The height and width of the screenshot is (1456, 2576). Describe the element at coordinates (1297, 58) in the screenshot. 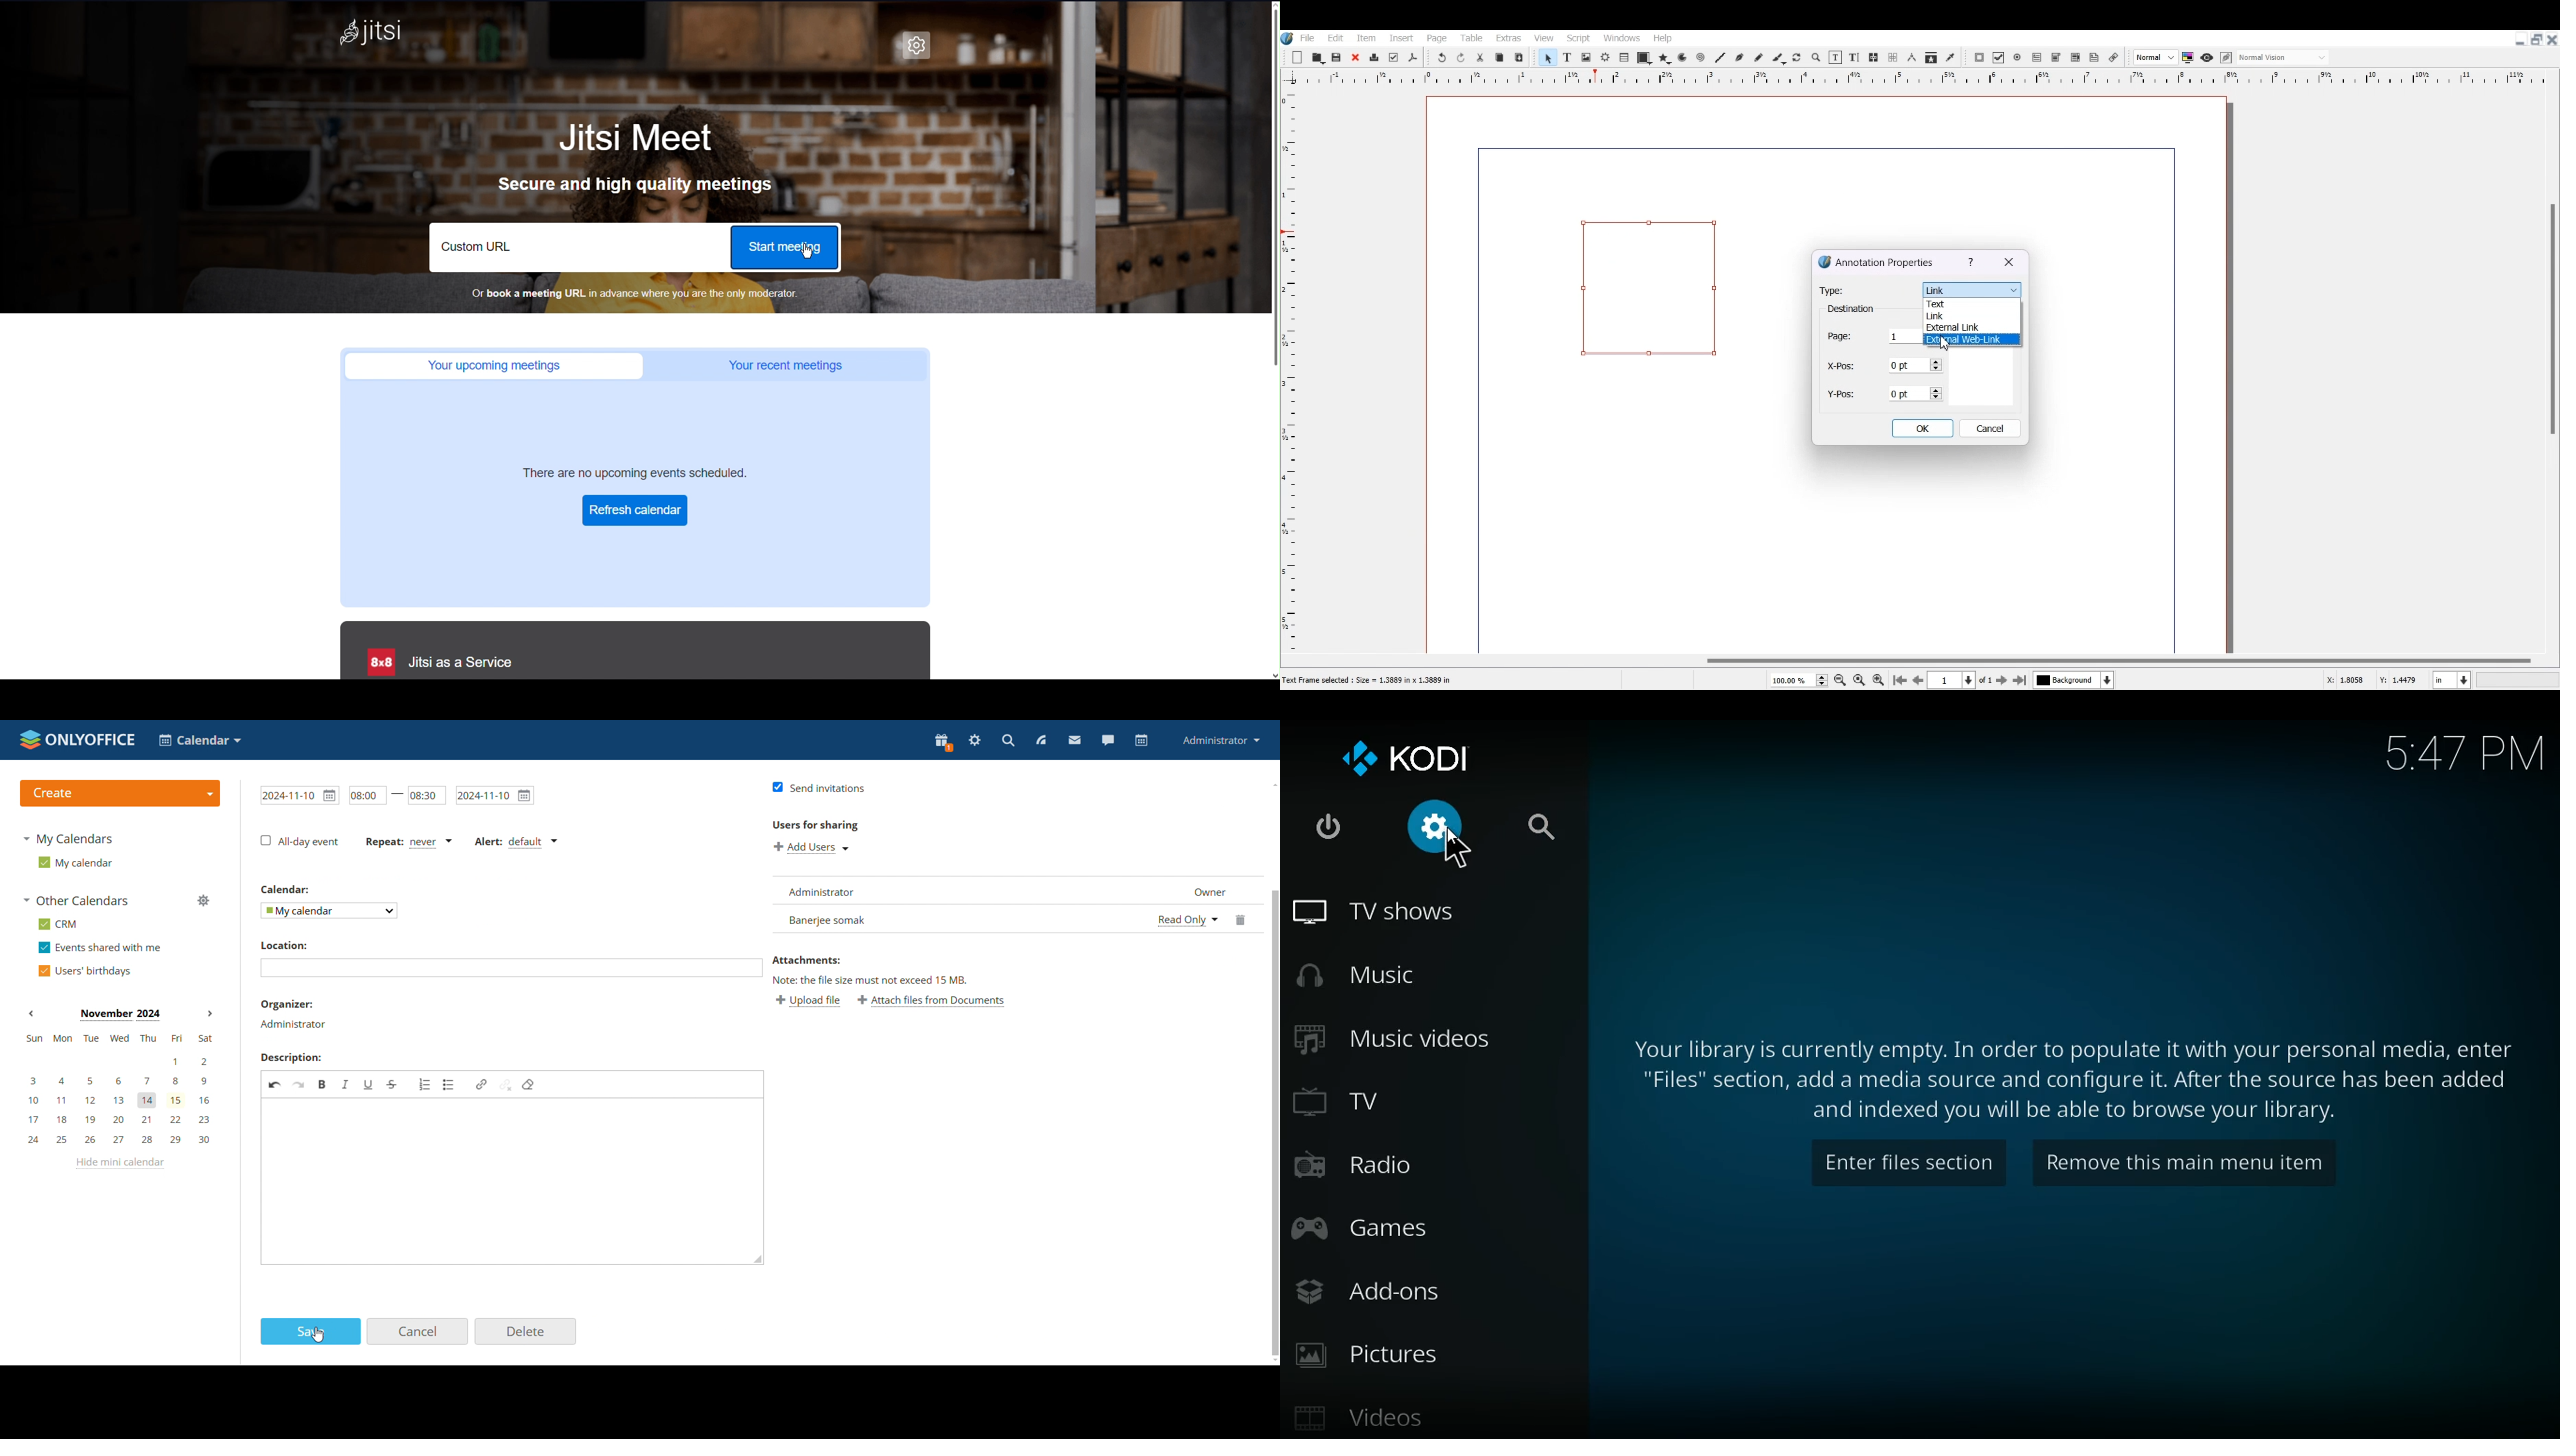

I see `Add` at that location.